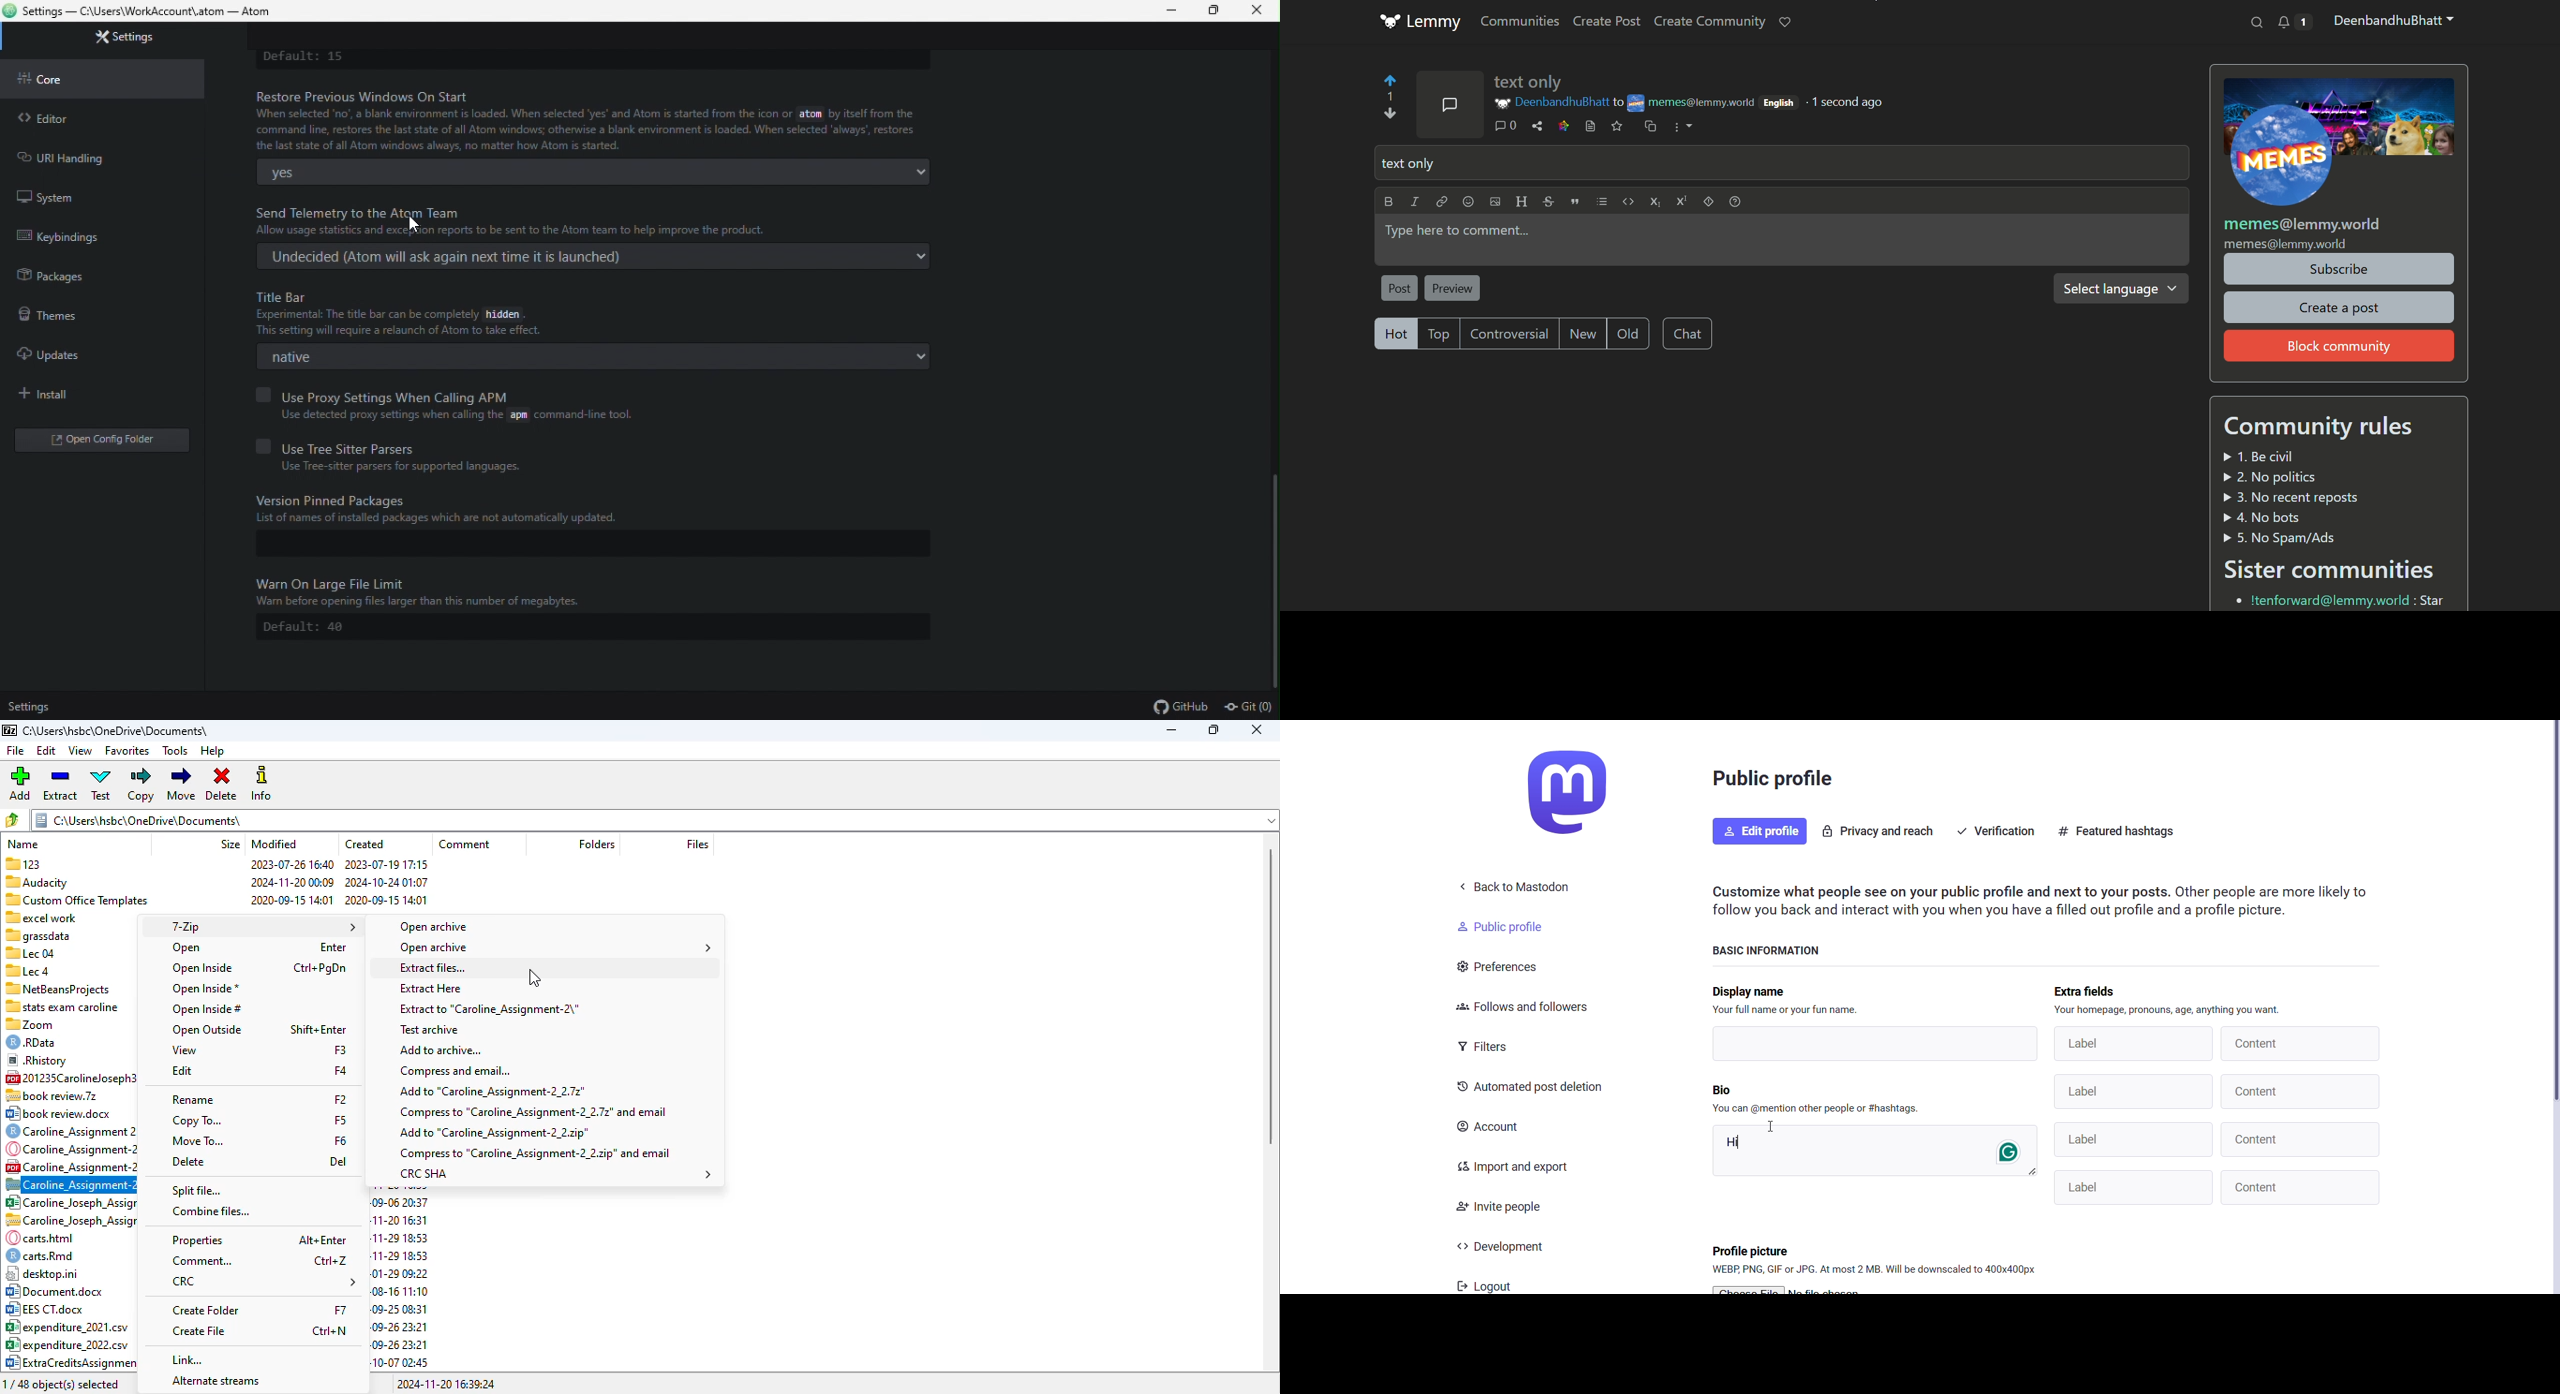 The image size is (2576, 1400). What do you see at coordinates (1851, 1150) in the screenshot?
I see `Hi` at bounding box center [1851, 1150].